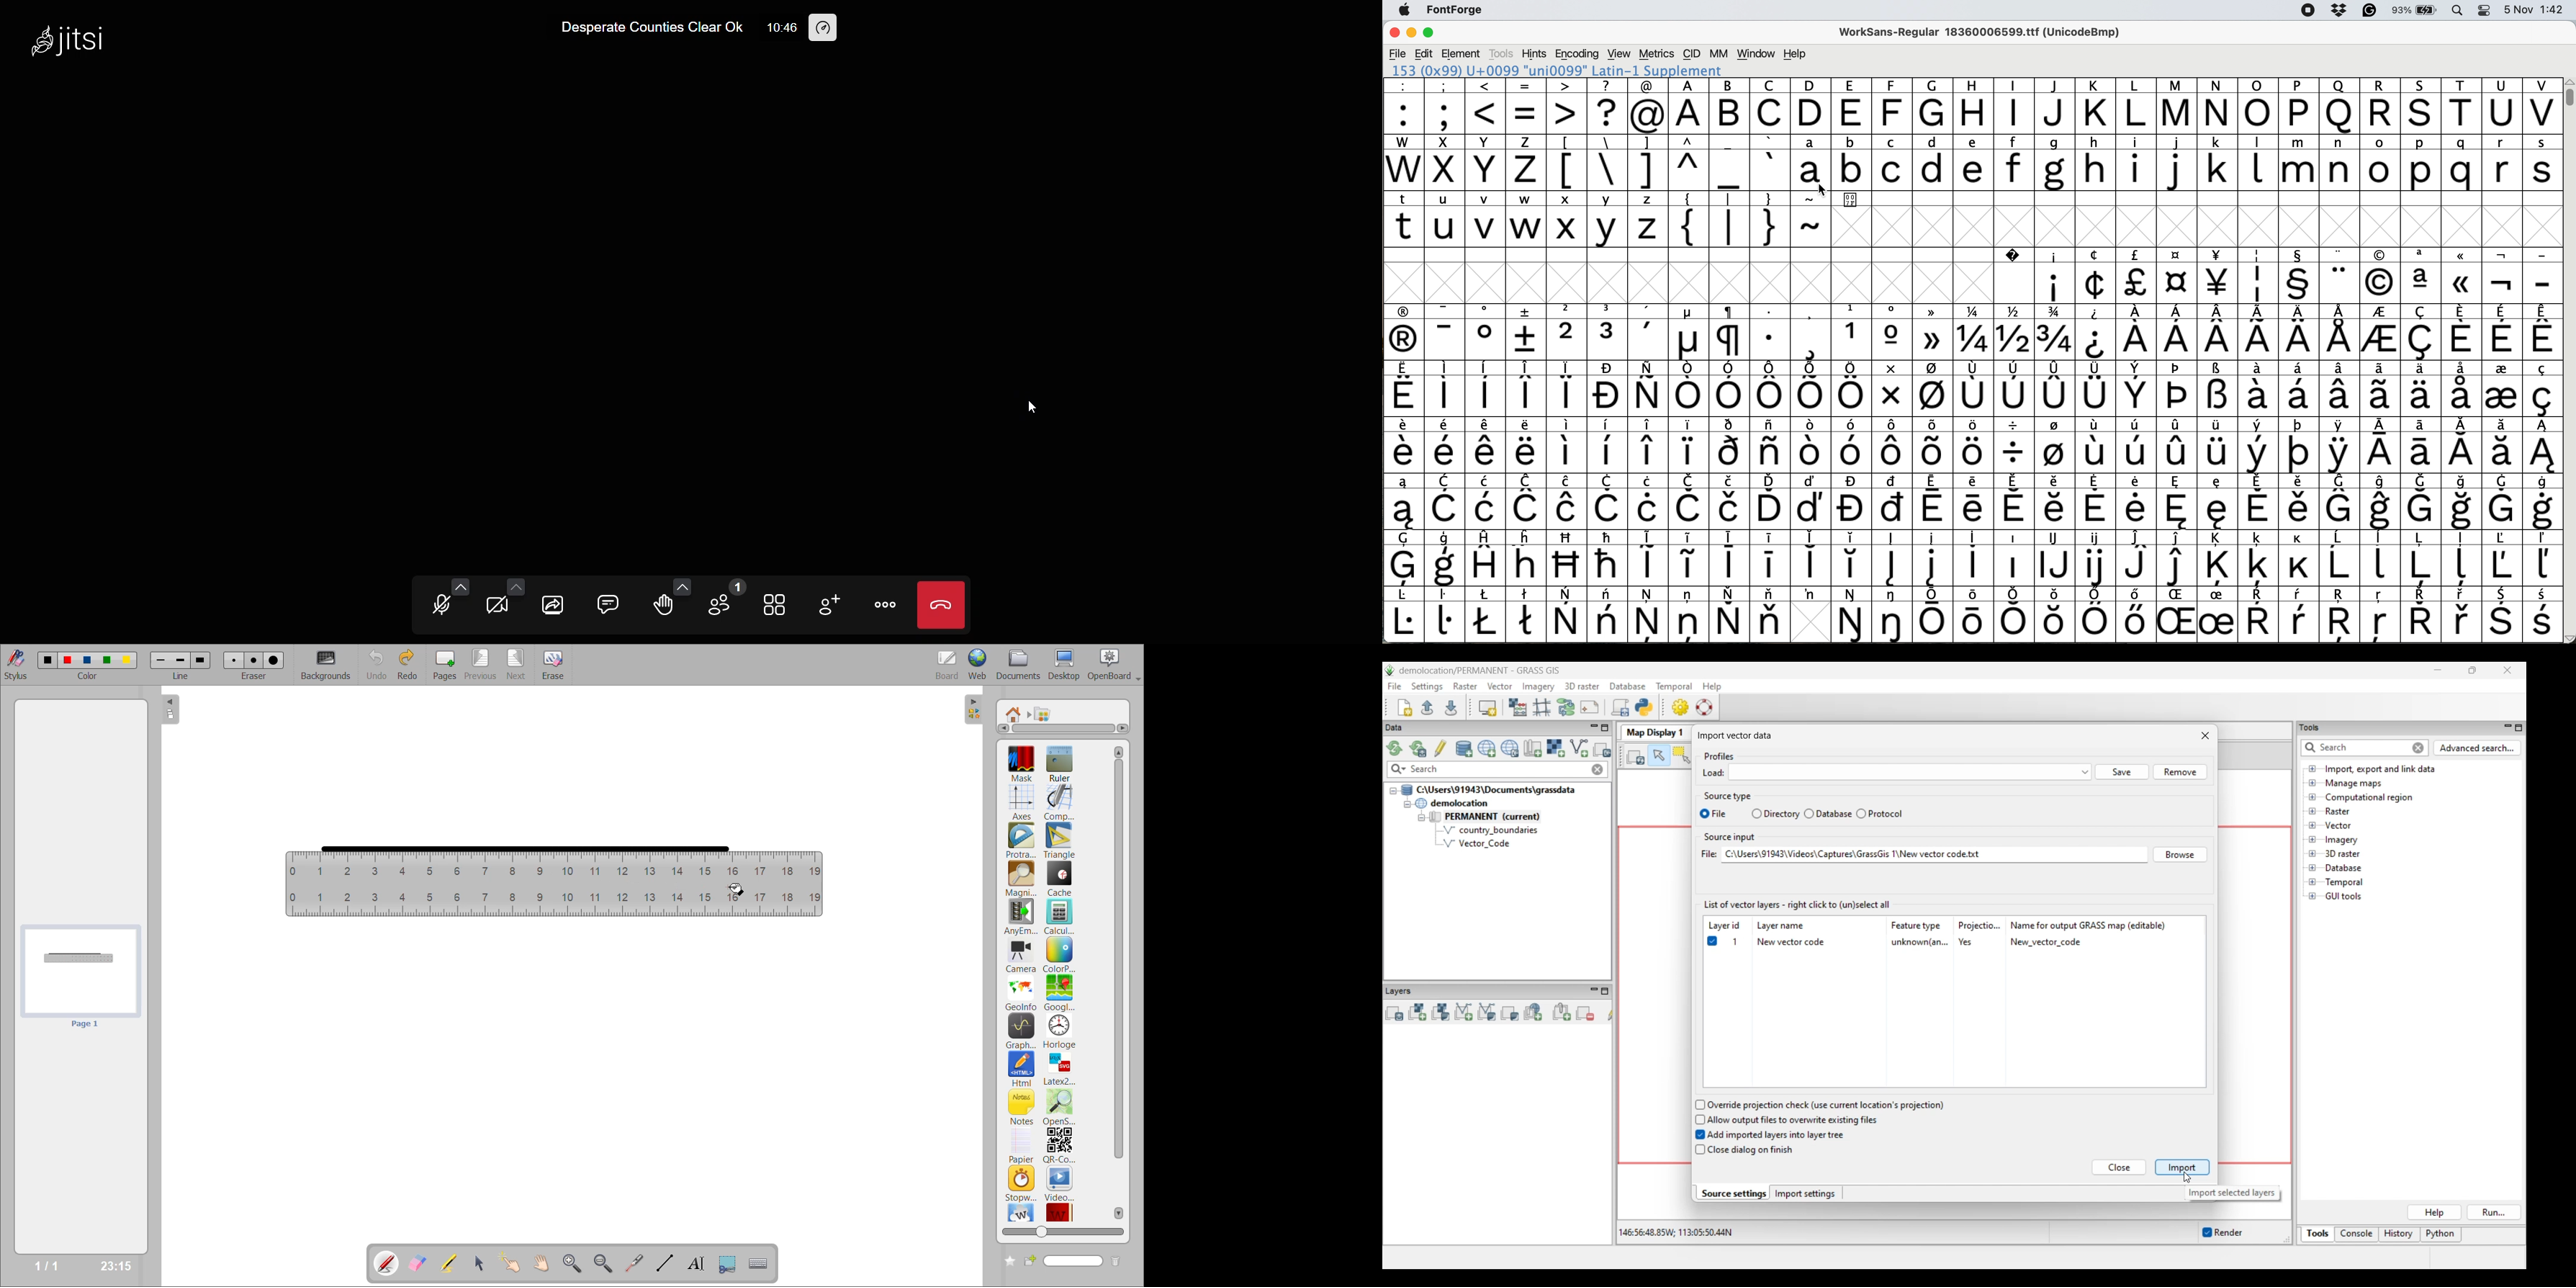 The height and width of the screenshot is (1288, 2576). What do you see at coordinates (2462, 331) in the screenshot?
I see `symbol` at bounding box center [2462, 331].